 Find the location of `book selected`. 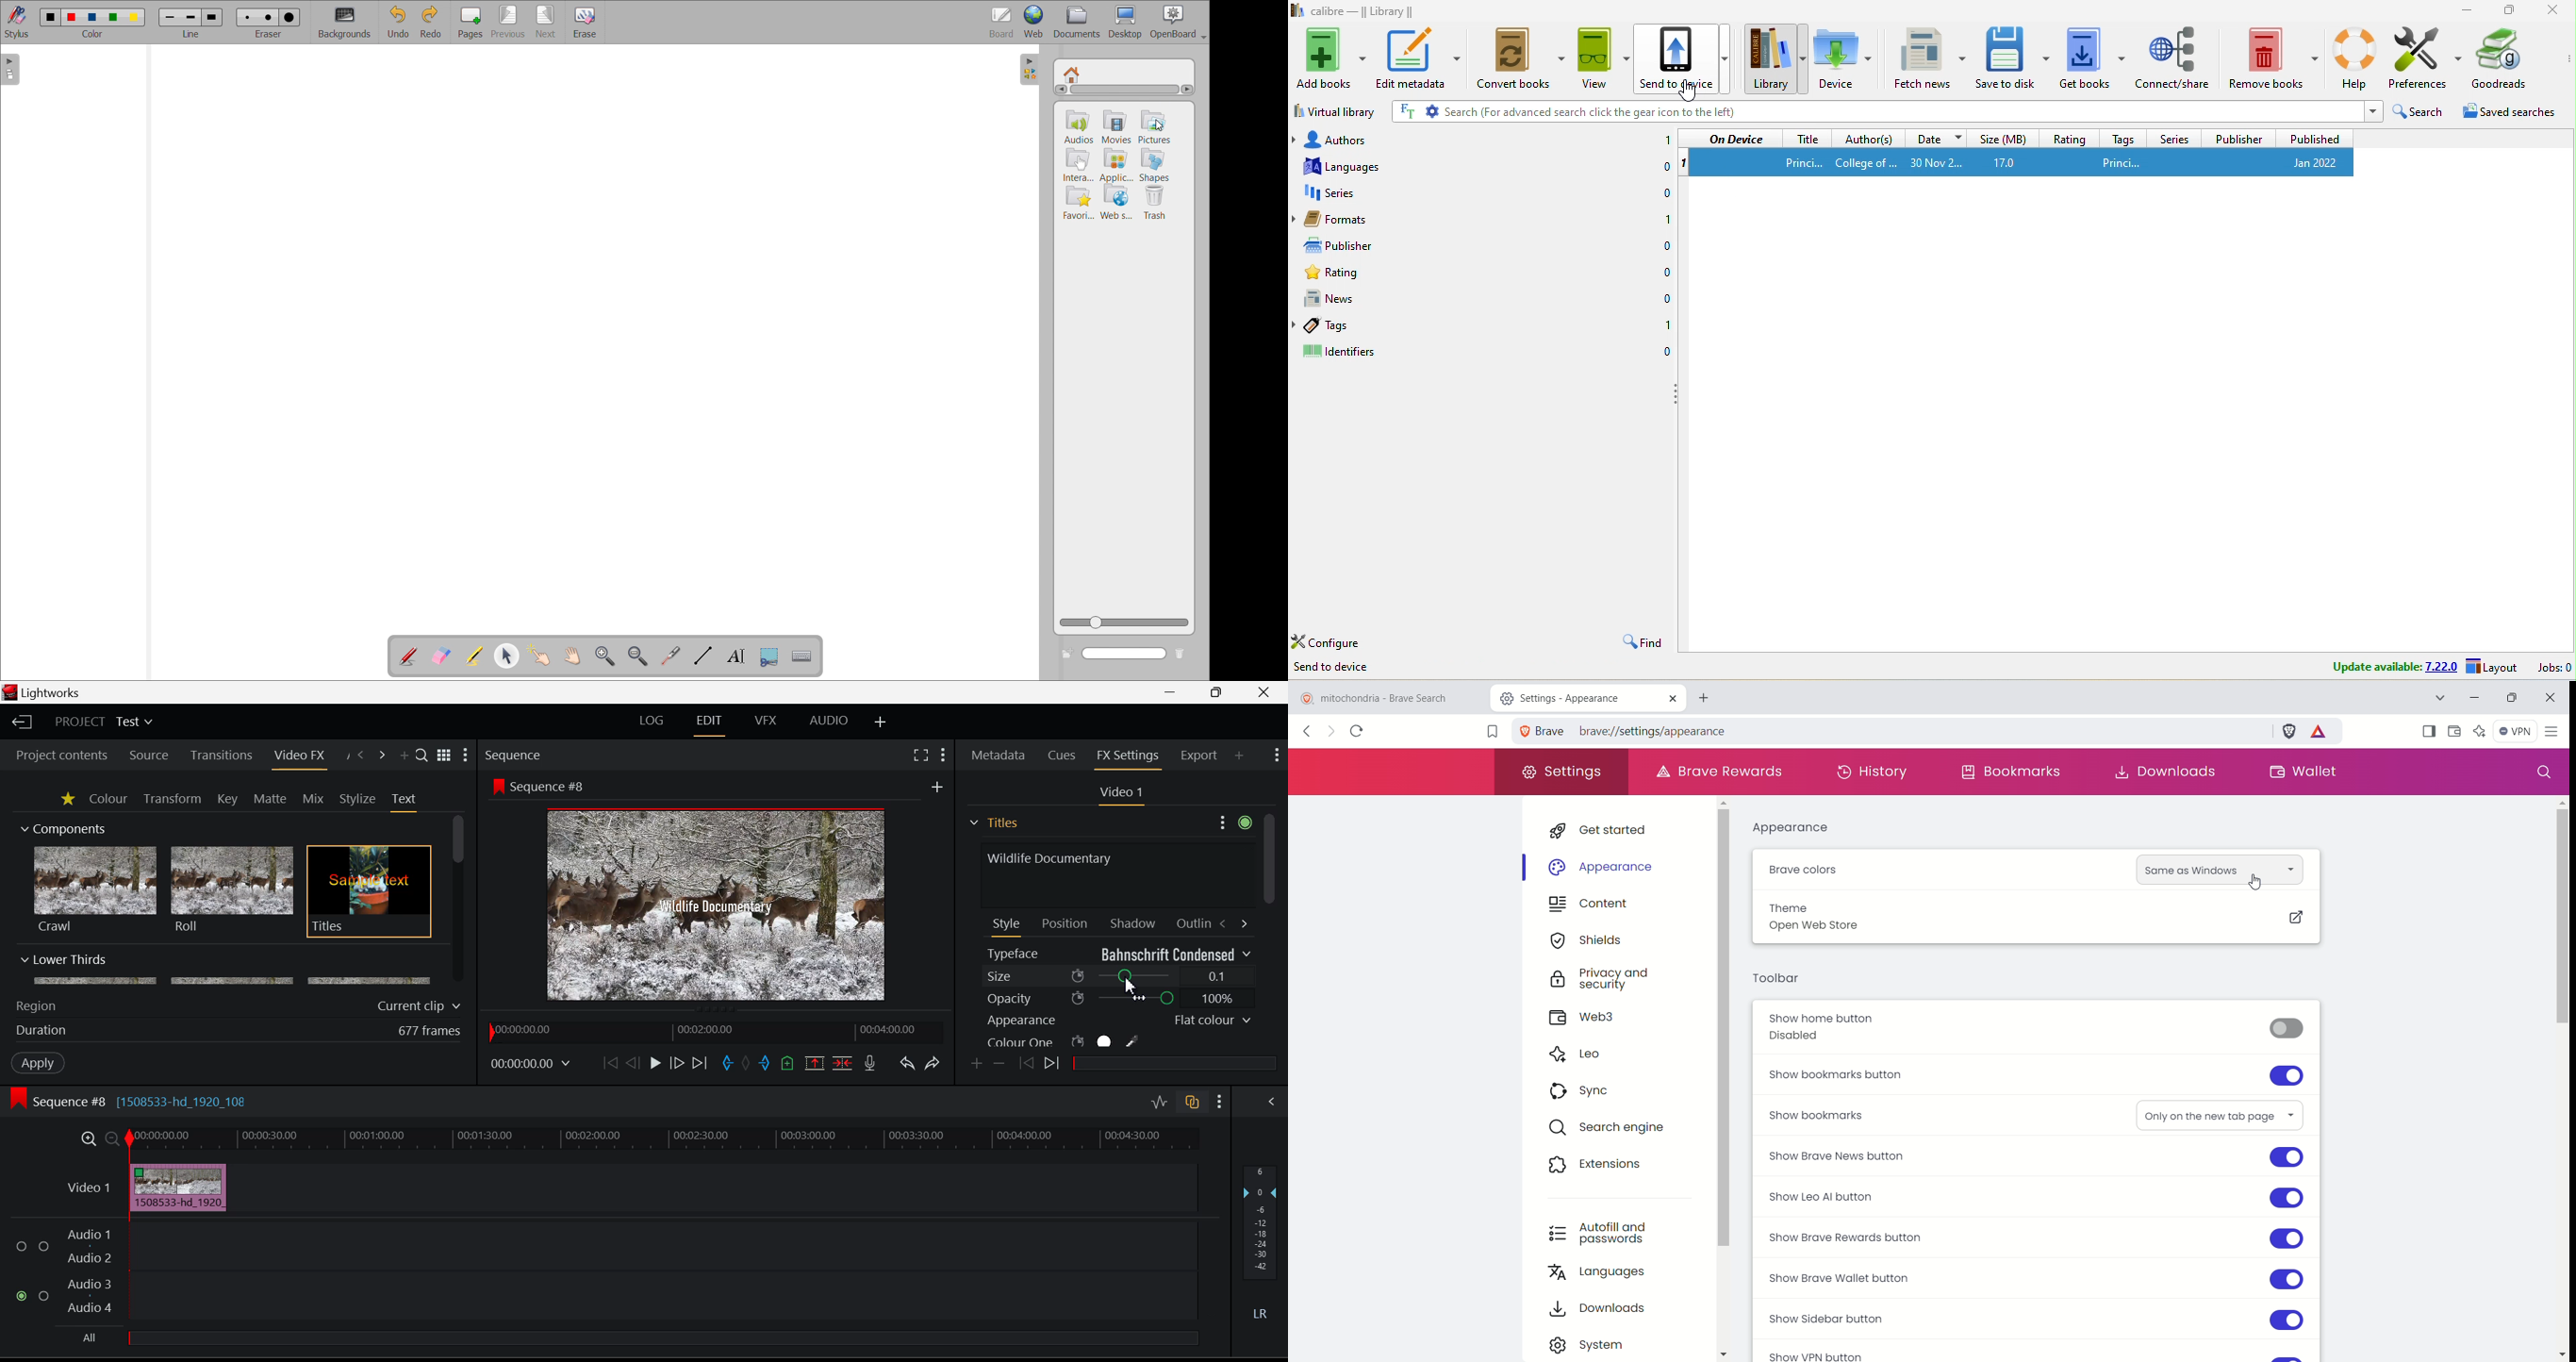

book selected is located at coordinates (2024, 162).